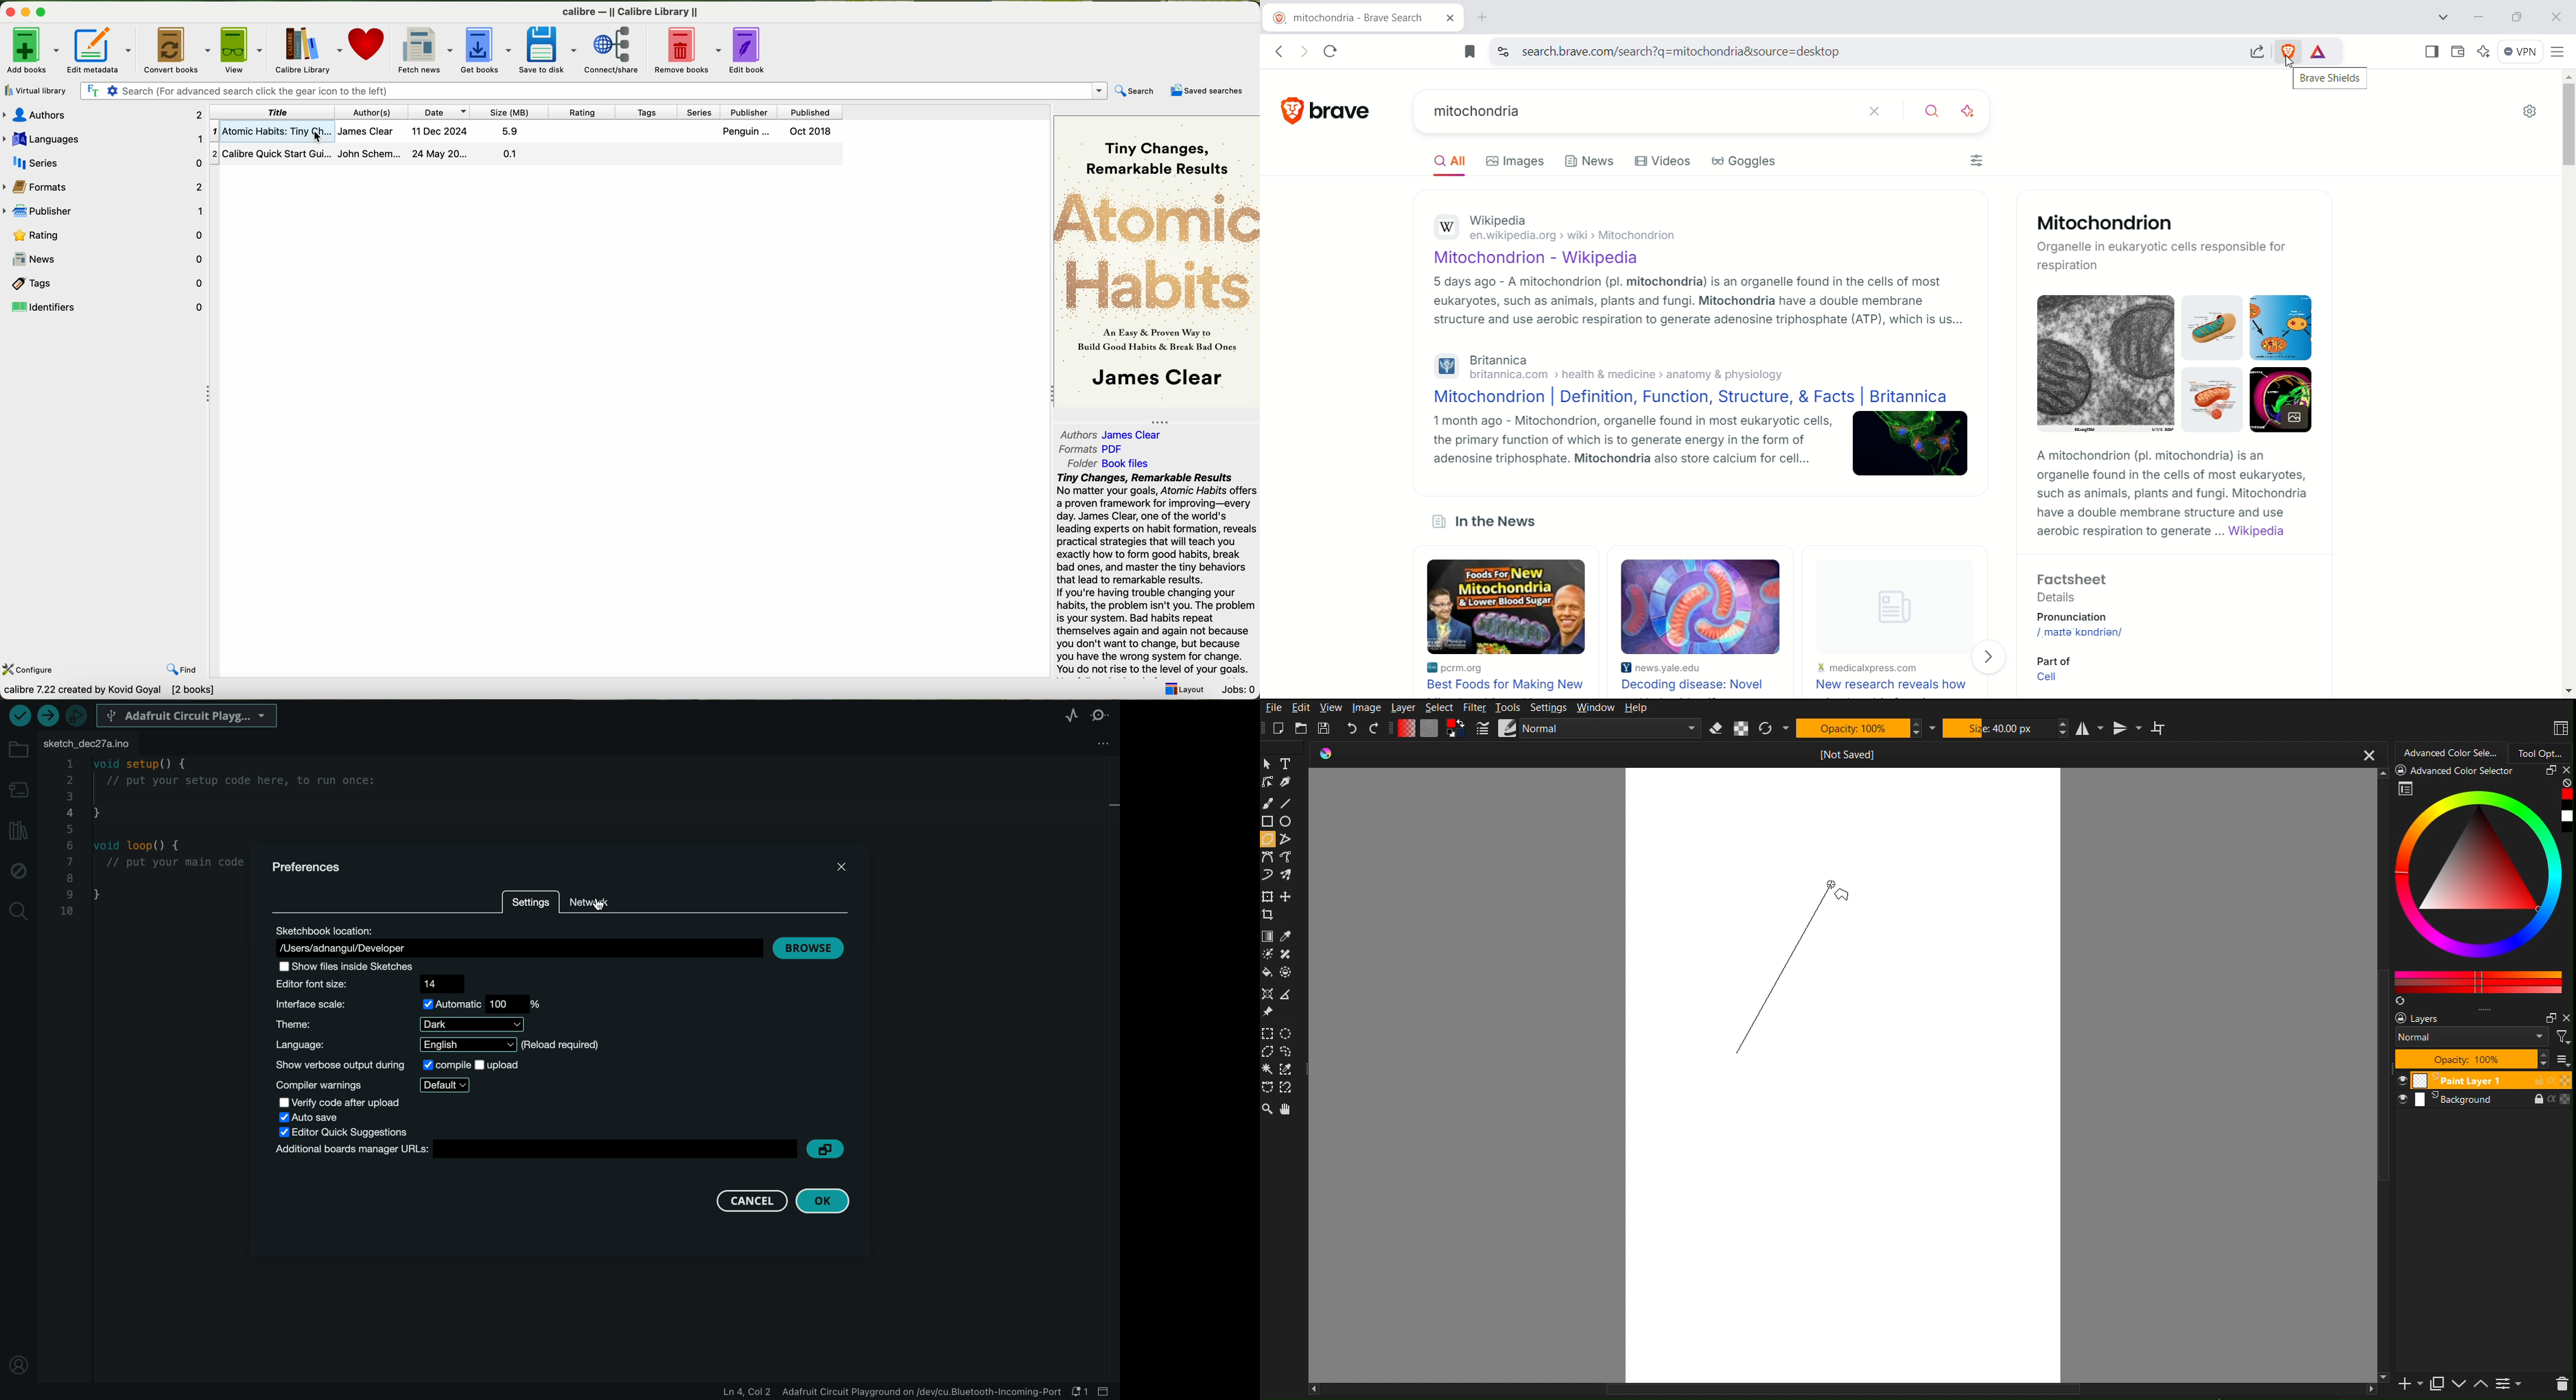  What do you see at coordinates (1326, 727) in the screenshot?
I see `Save` at bounding box center [1326, 727].